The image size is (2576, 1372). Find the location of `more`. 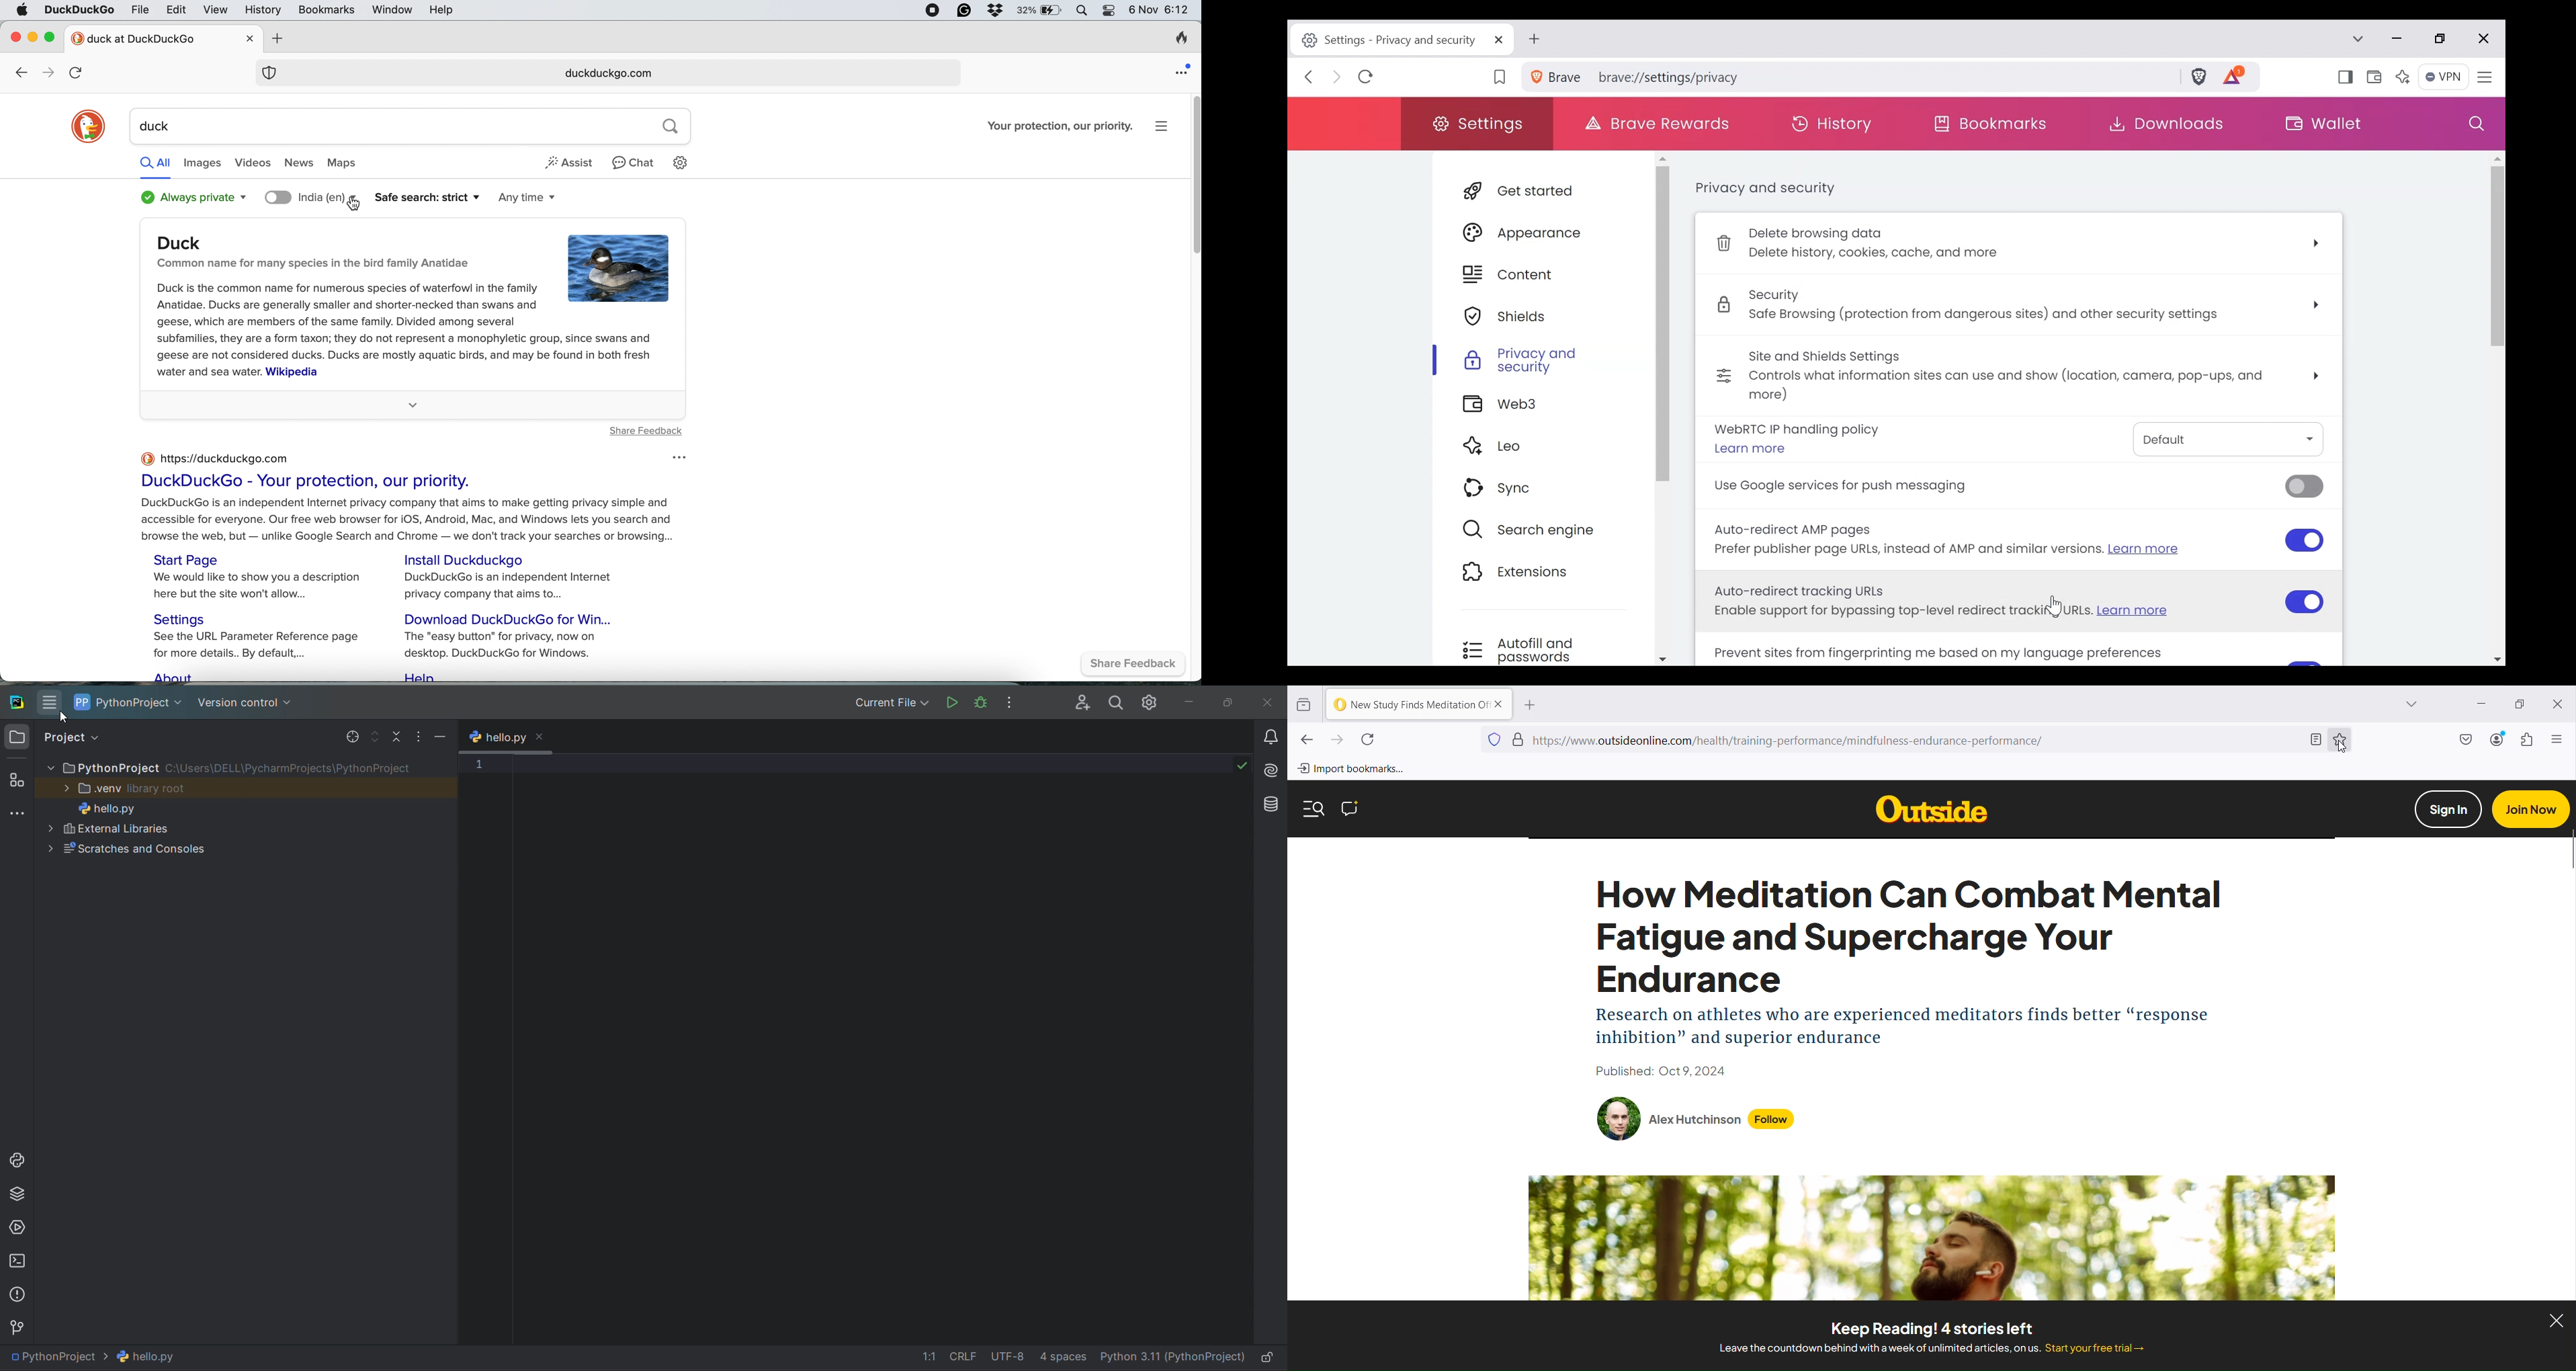

more is located at coordinates (413, 404).